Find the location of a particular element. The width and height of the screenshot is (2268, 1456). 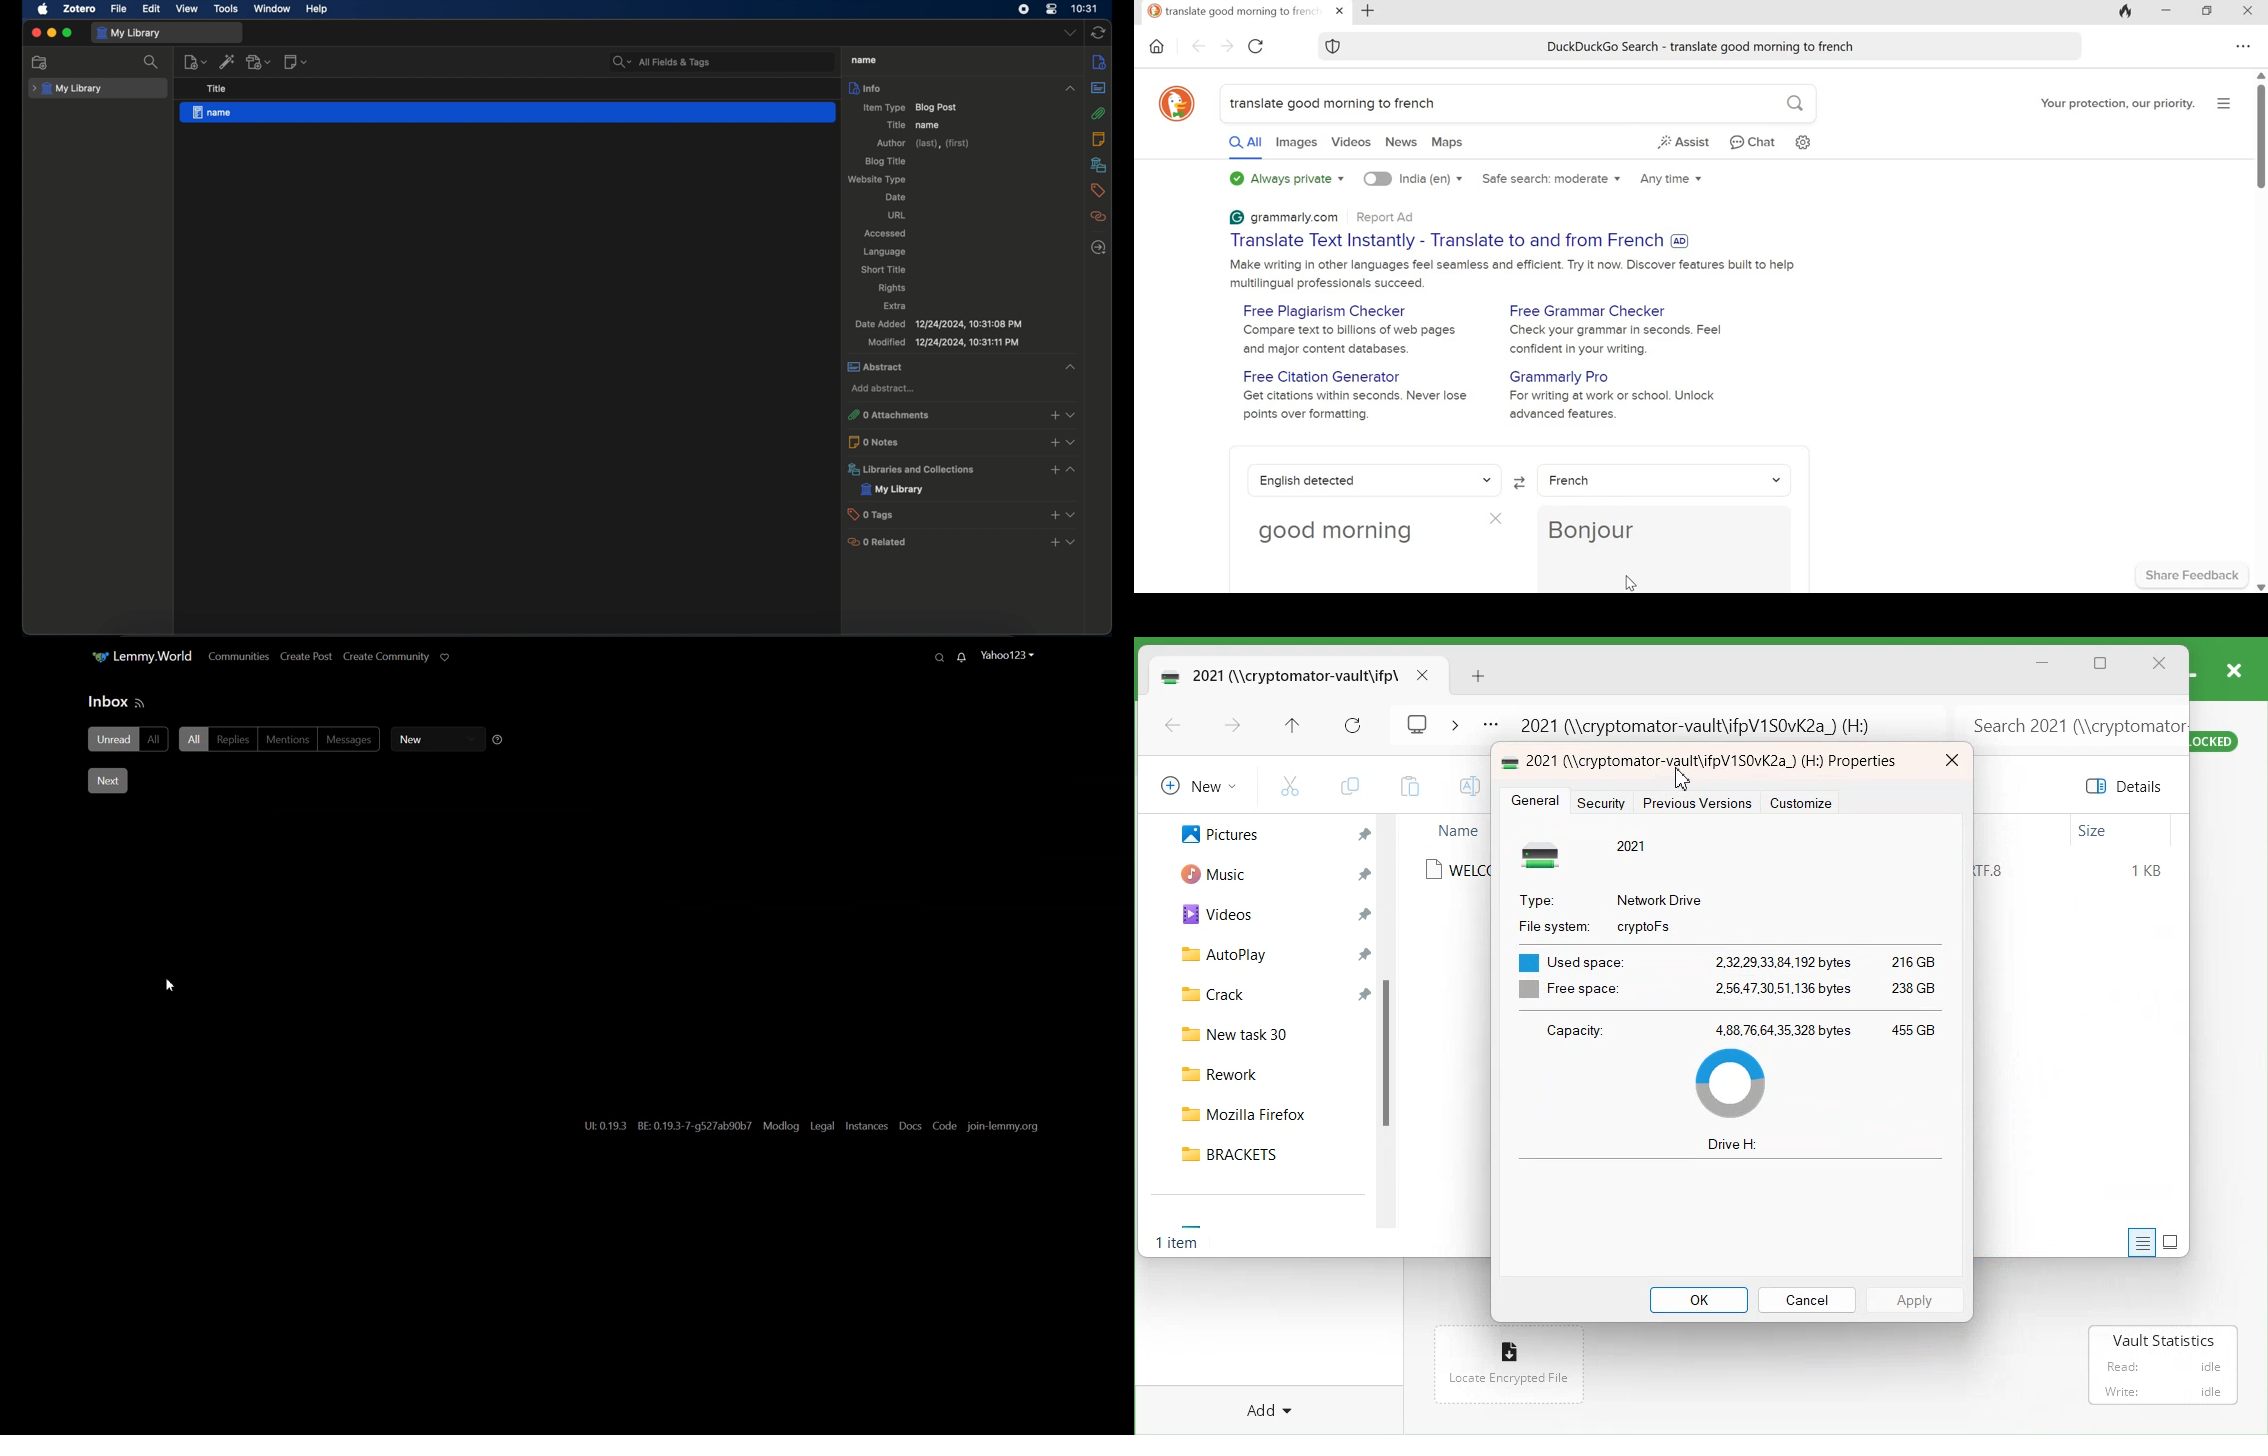

cursor is located at coordinates (1685, 776).